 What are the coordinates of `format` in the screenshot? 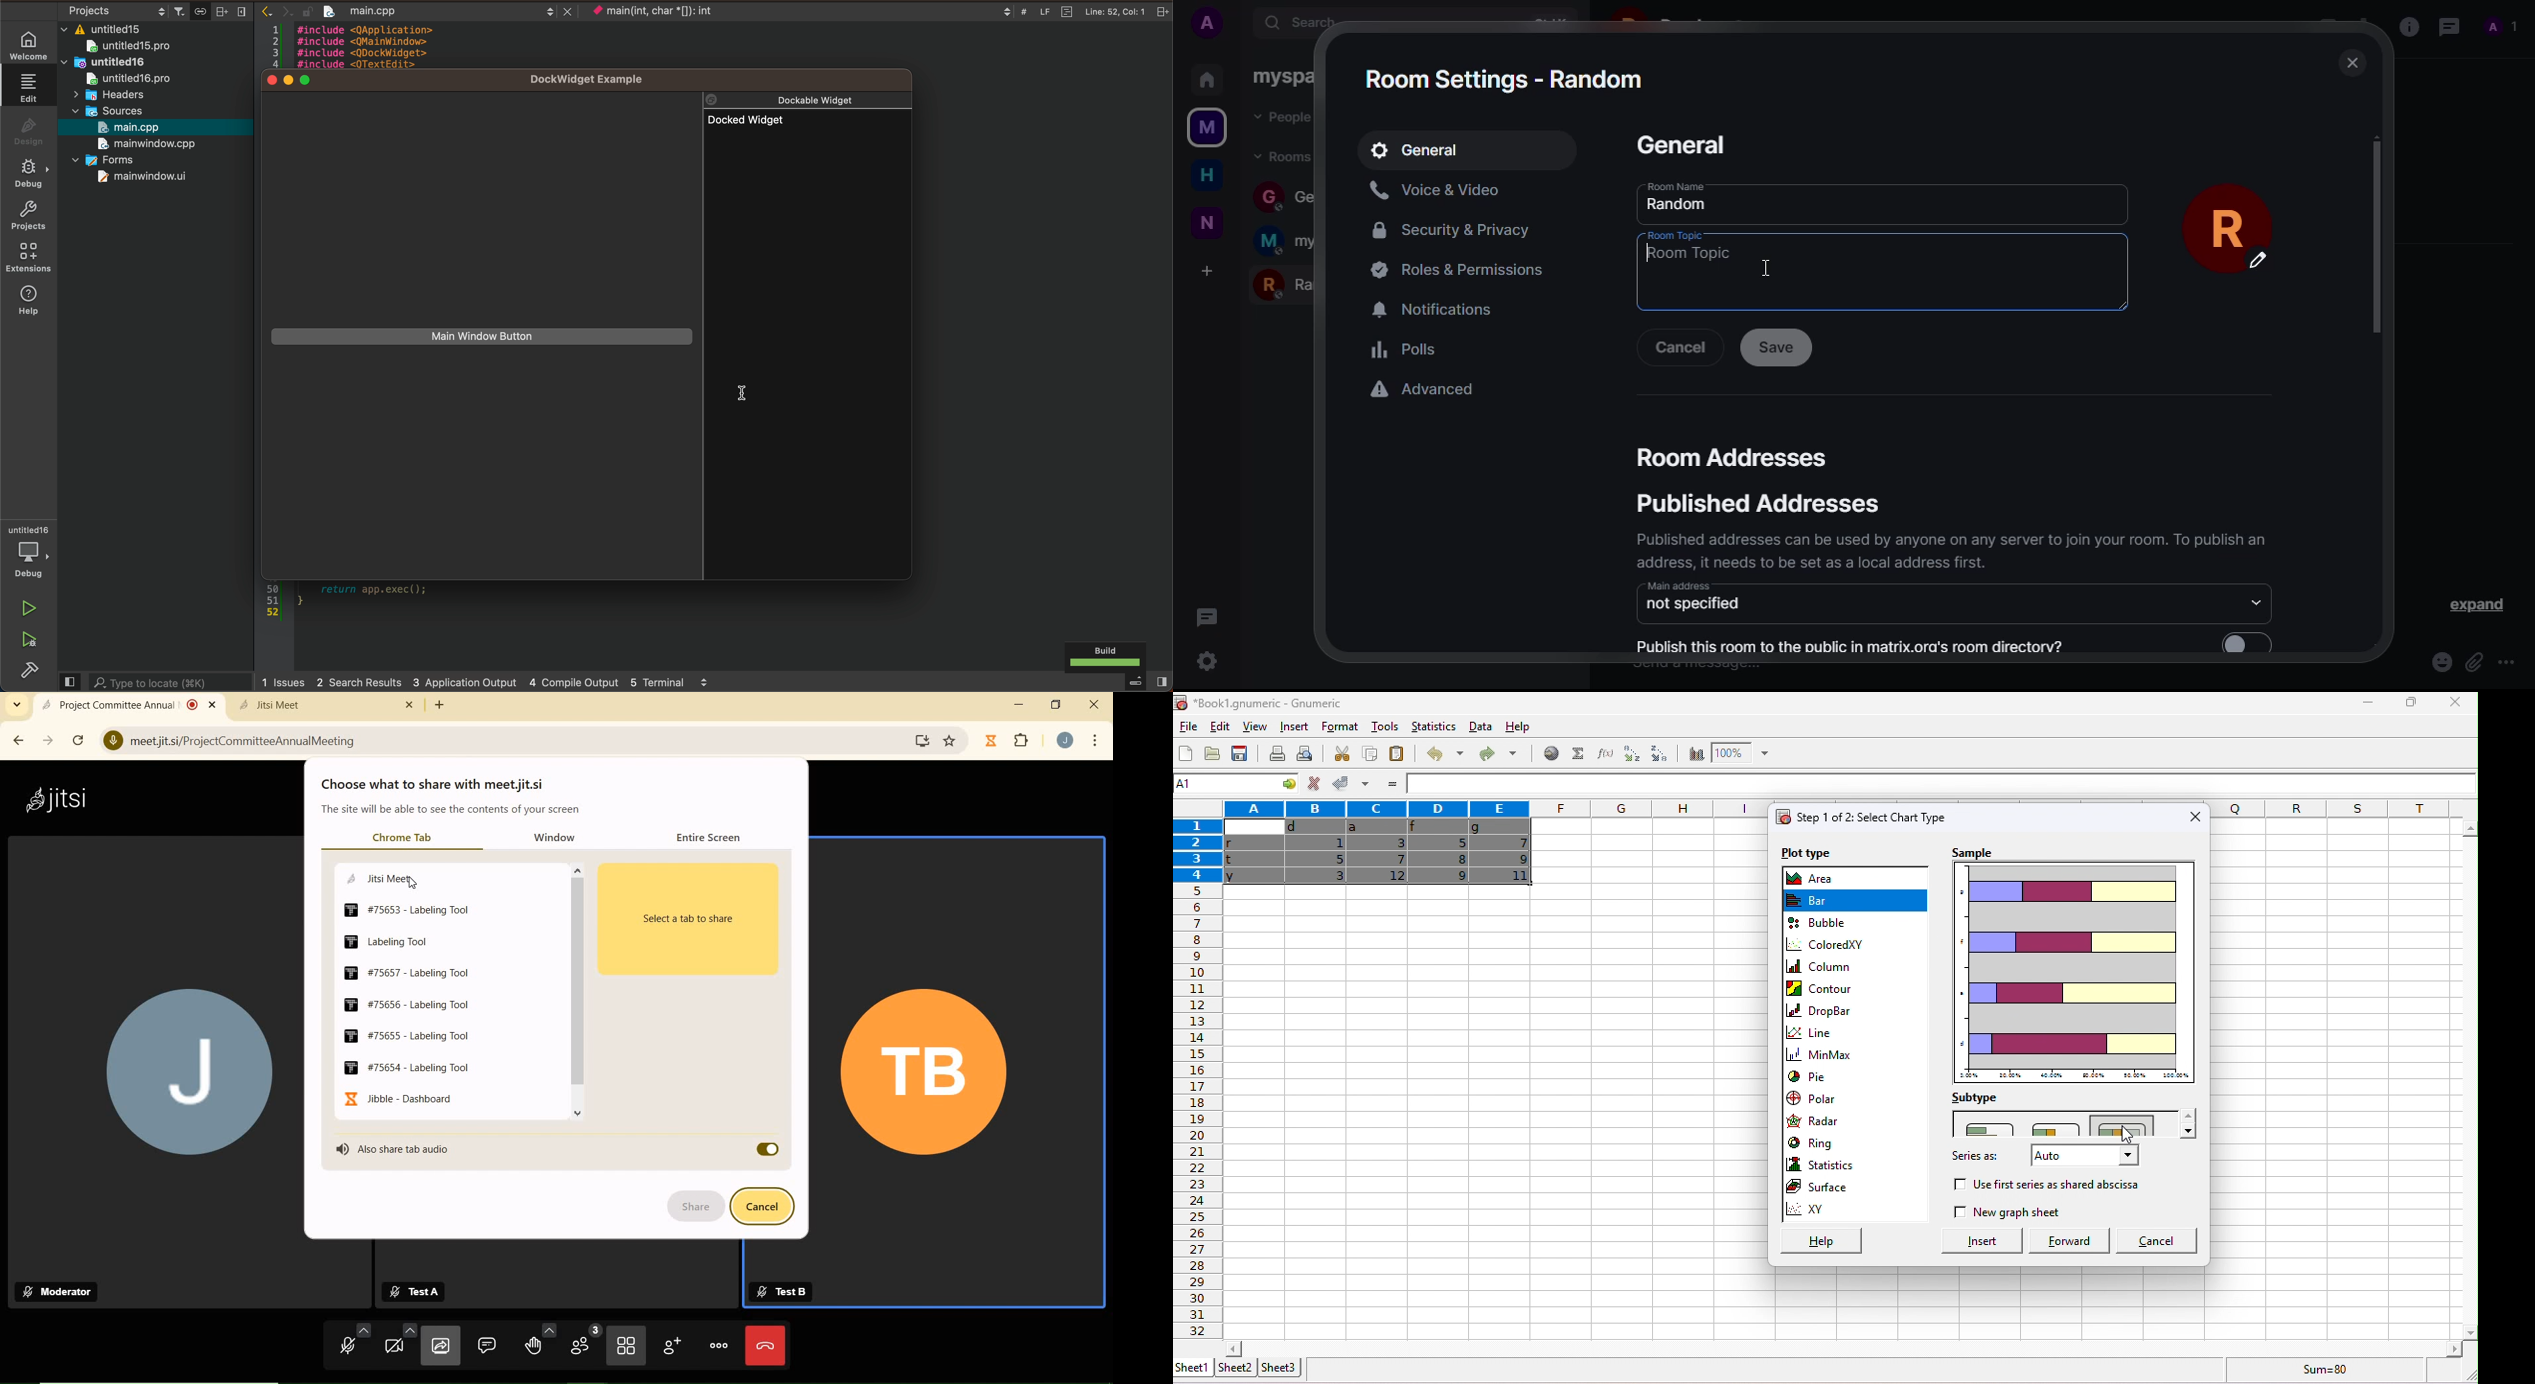 It's located at (1341, 727).